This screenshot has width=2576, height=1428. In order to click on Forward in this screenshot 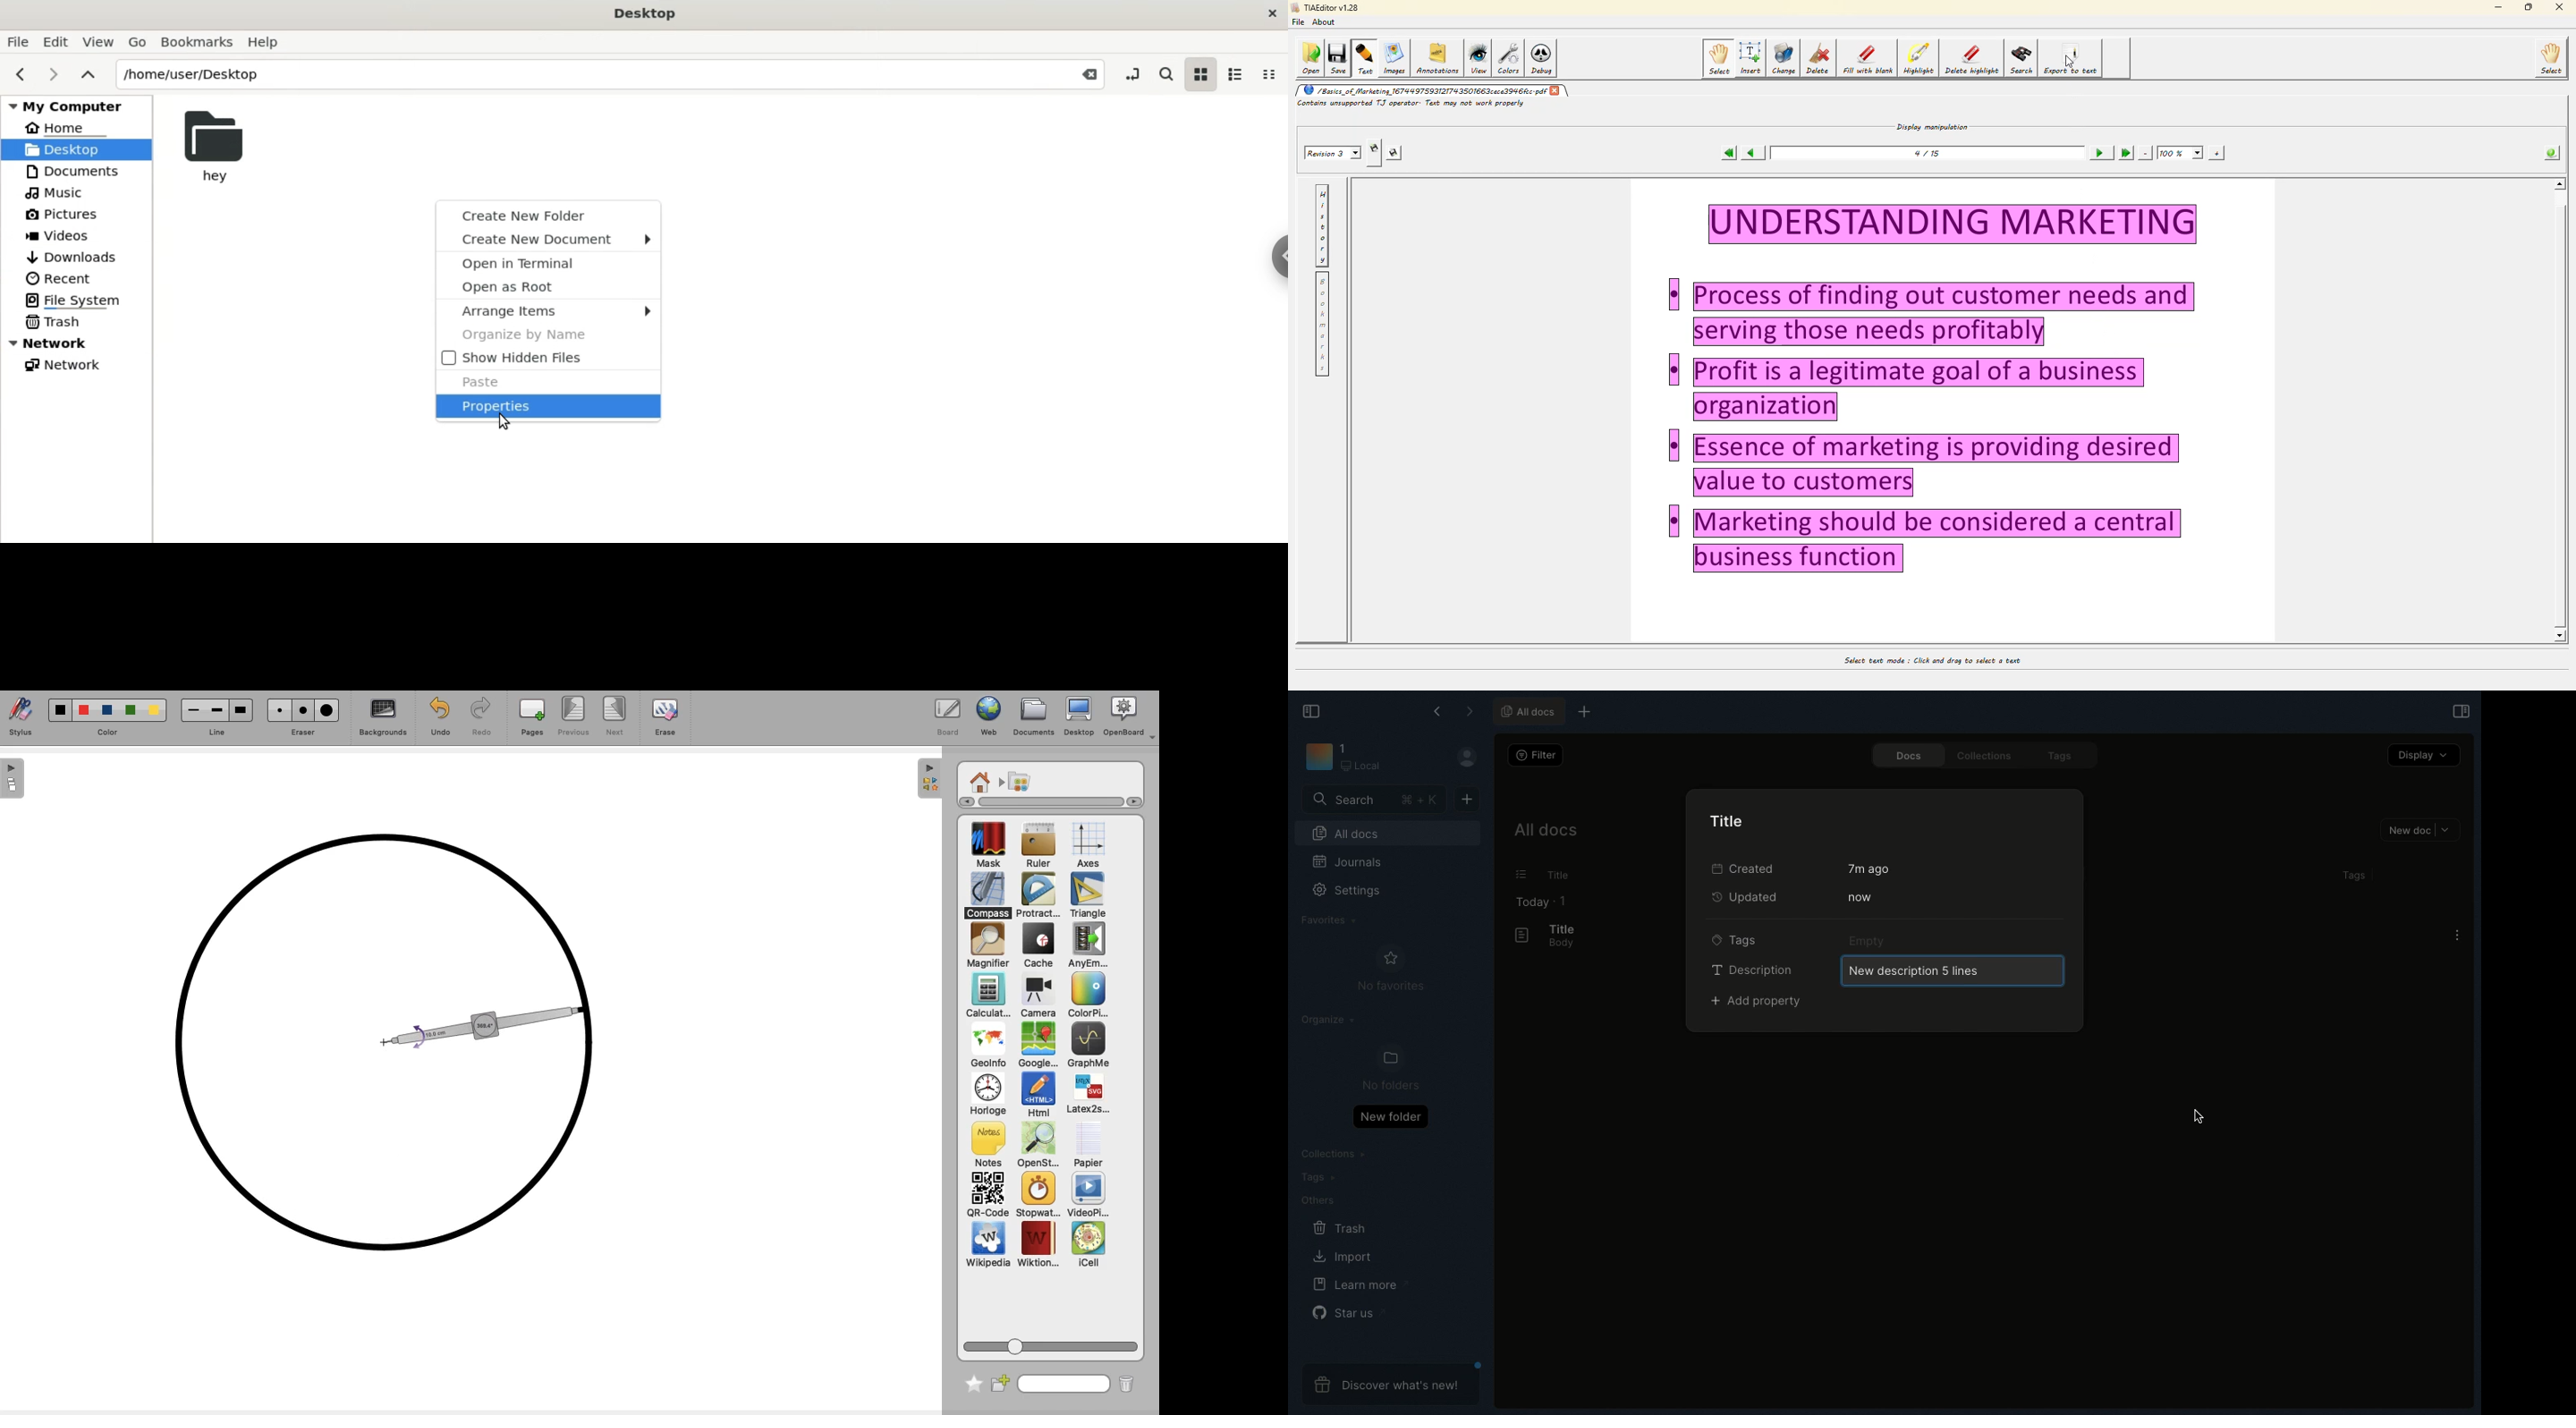, I will do `click(1470, 713)`.